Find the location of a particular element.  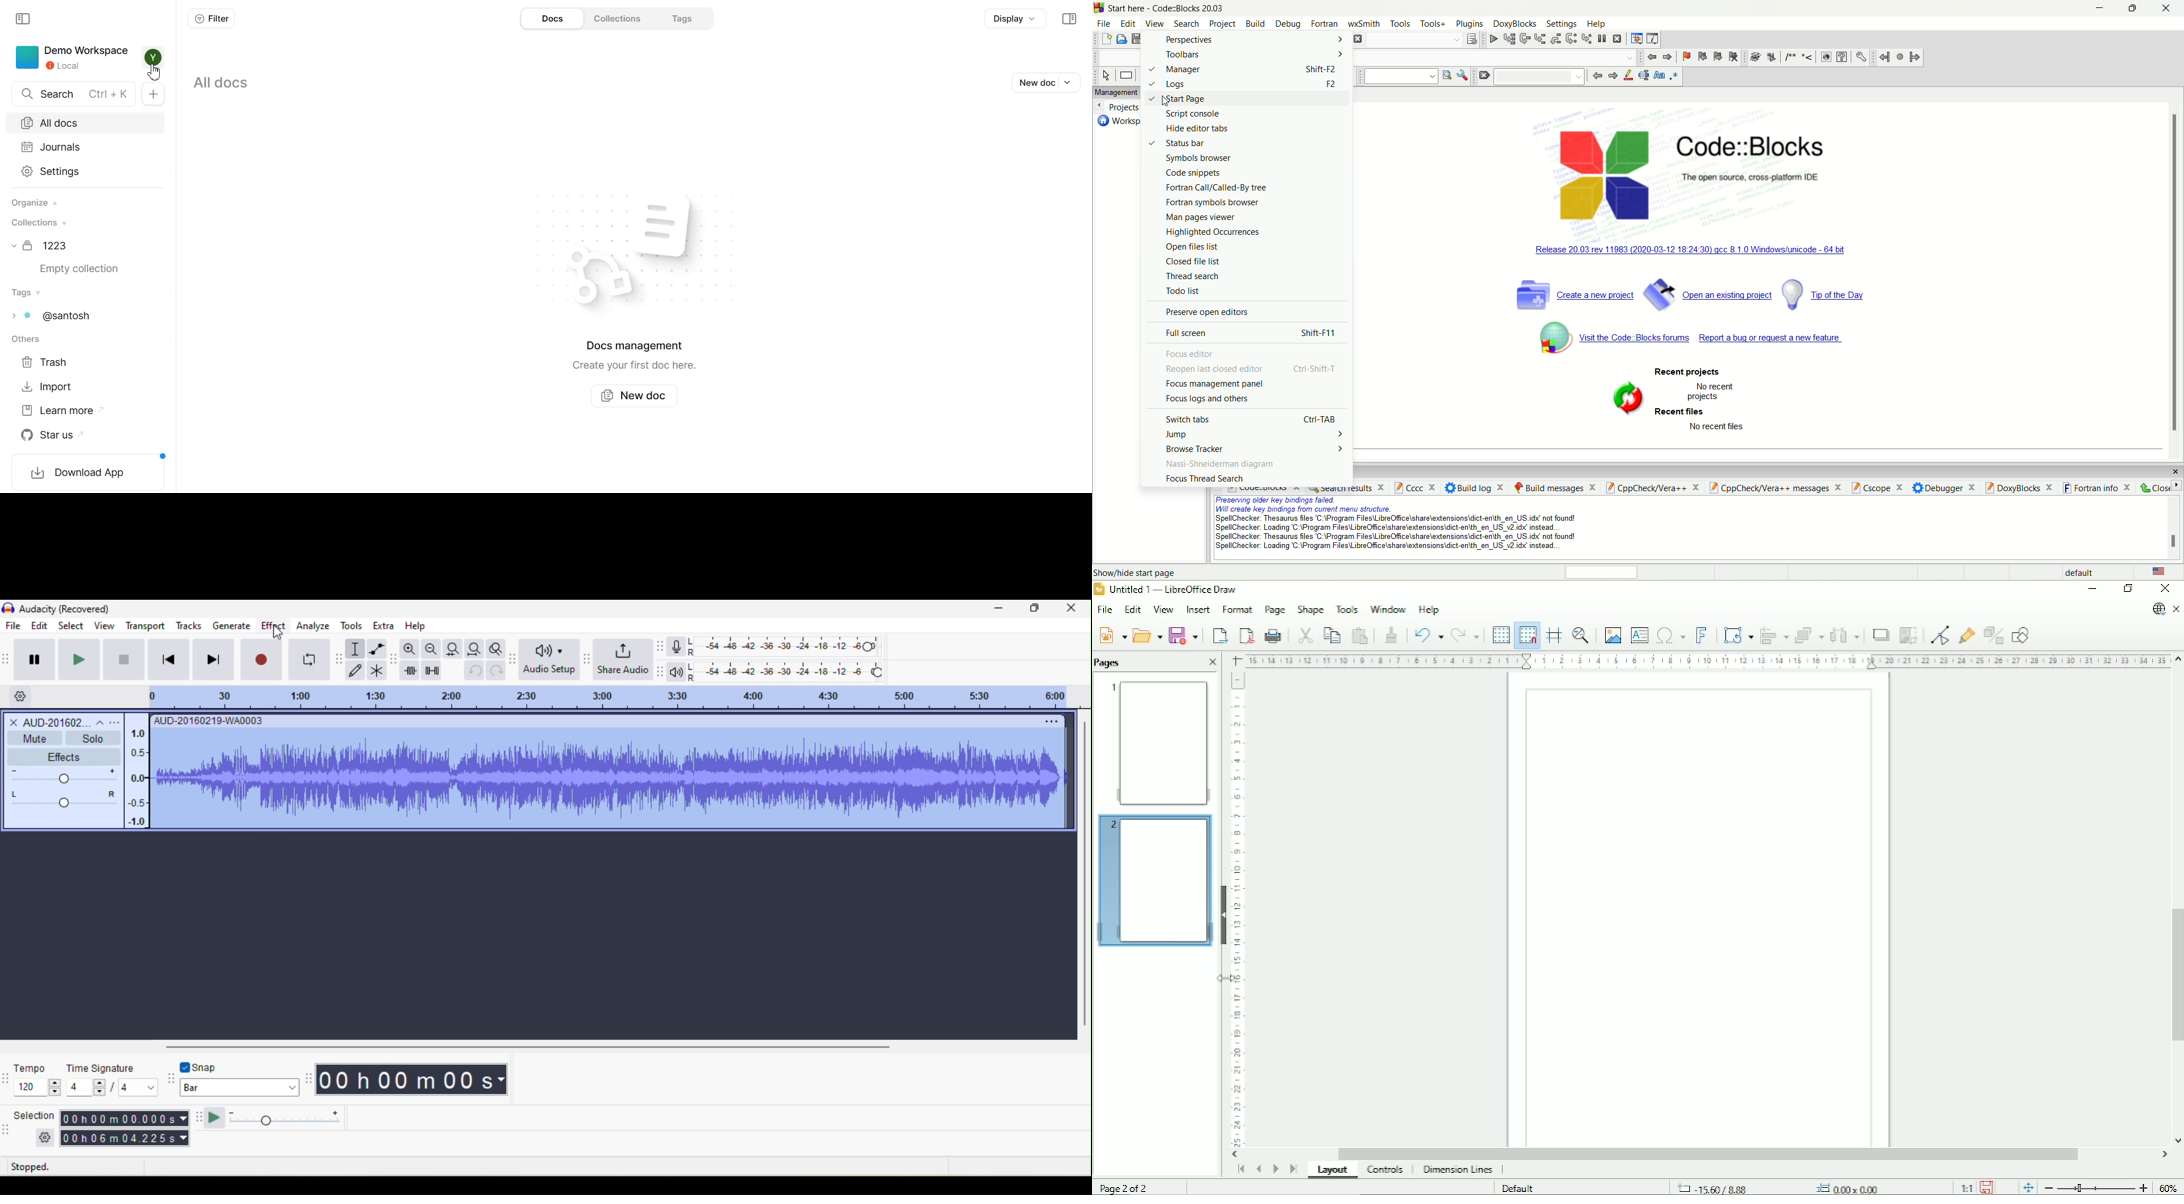

audacity audio setup is located at coordinates (515, 657).